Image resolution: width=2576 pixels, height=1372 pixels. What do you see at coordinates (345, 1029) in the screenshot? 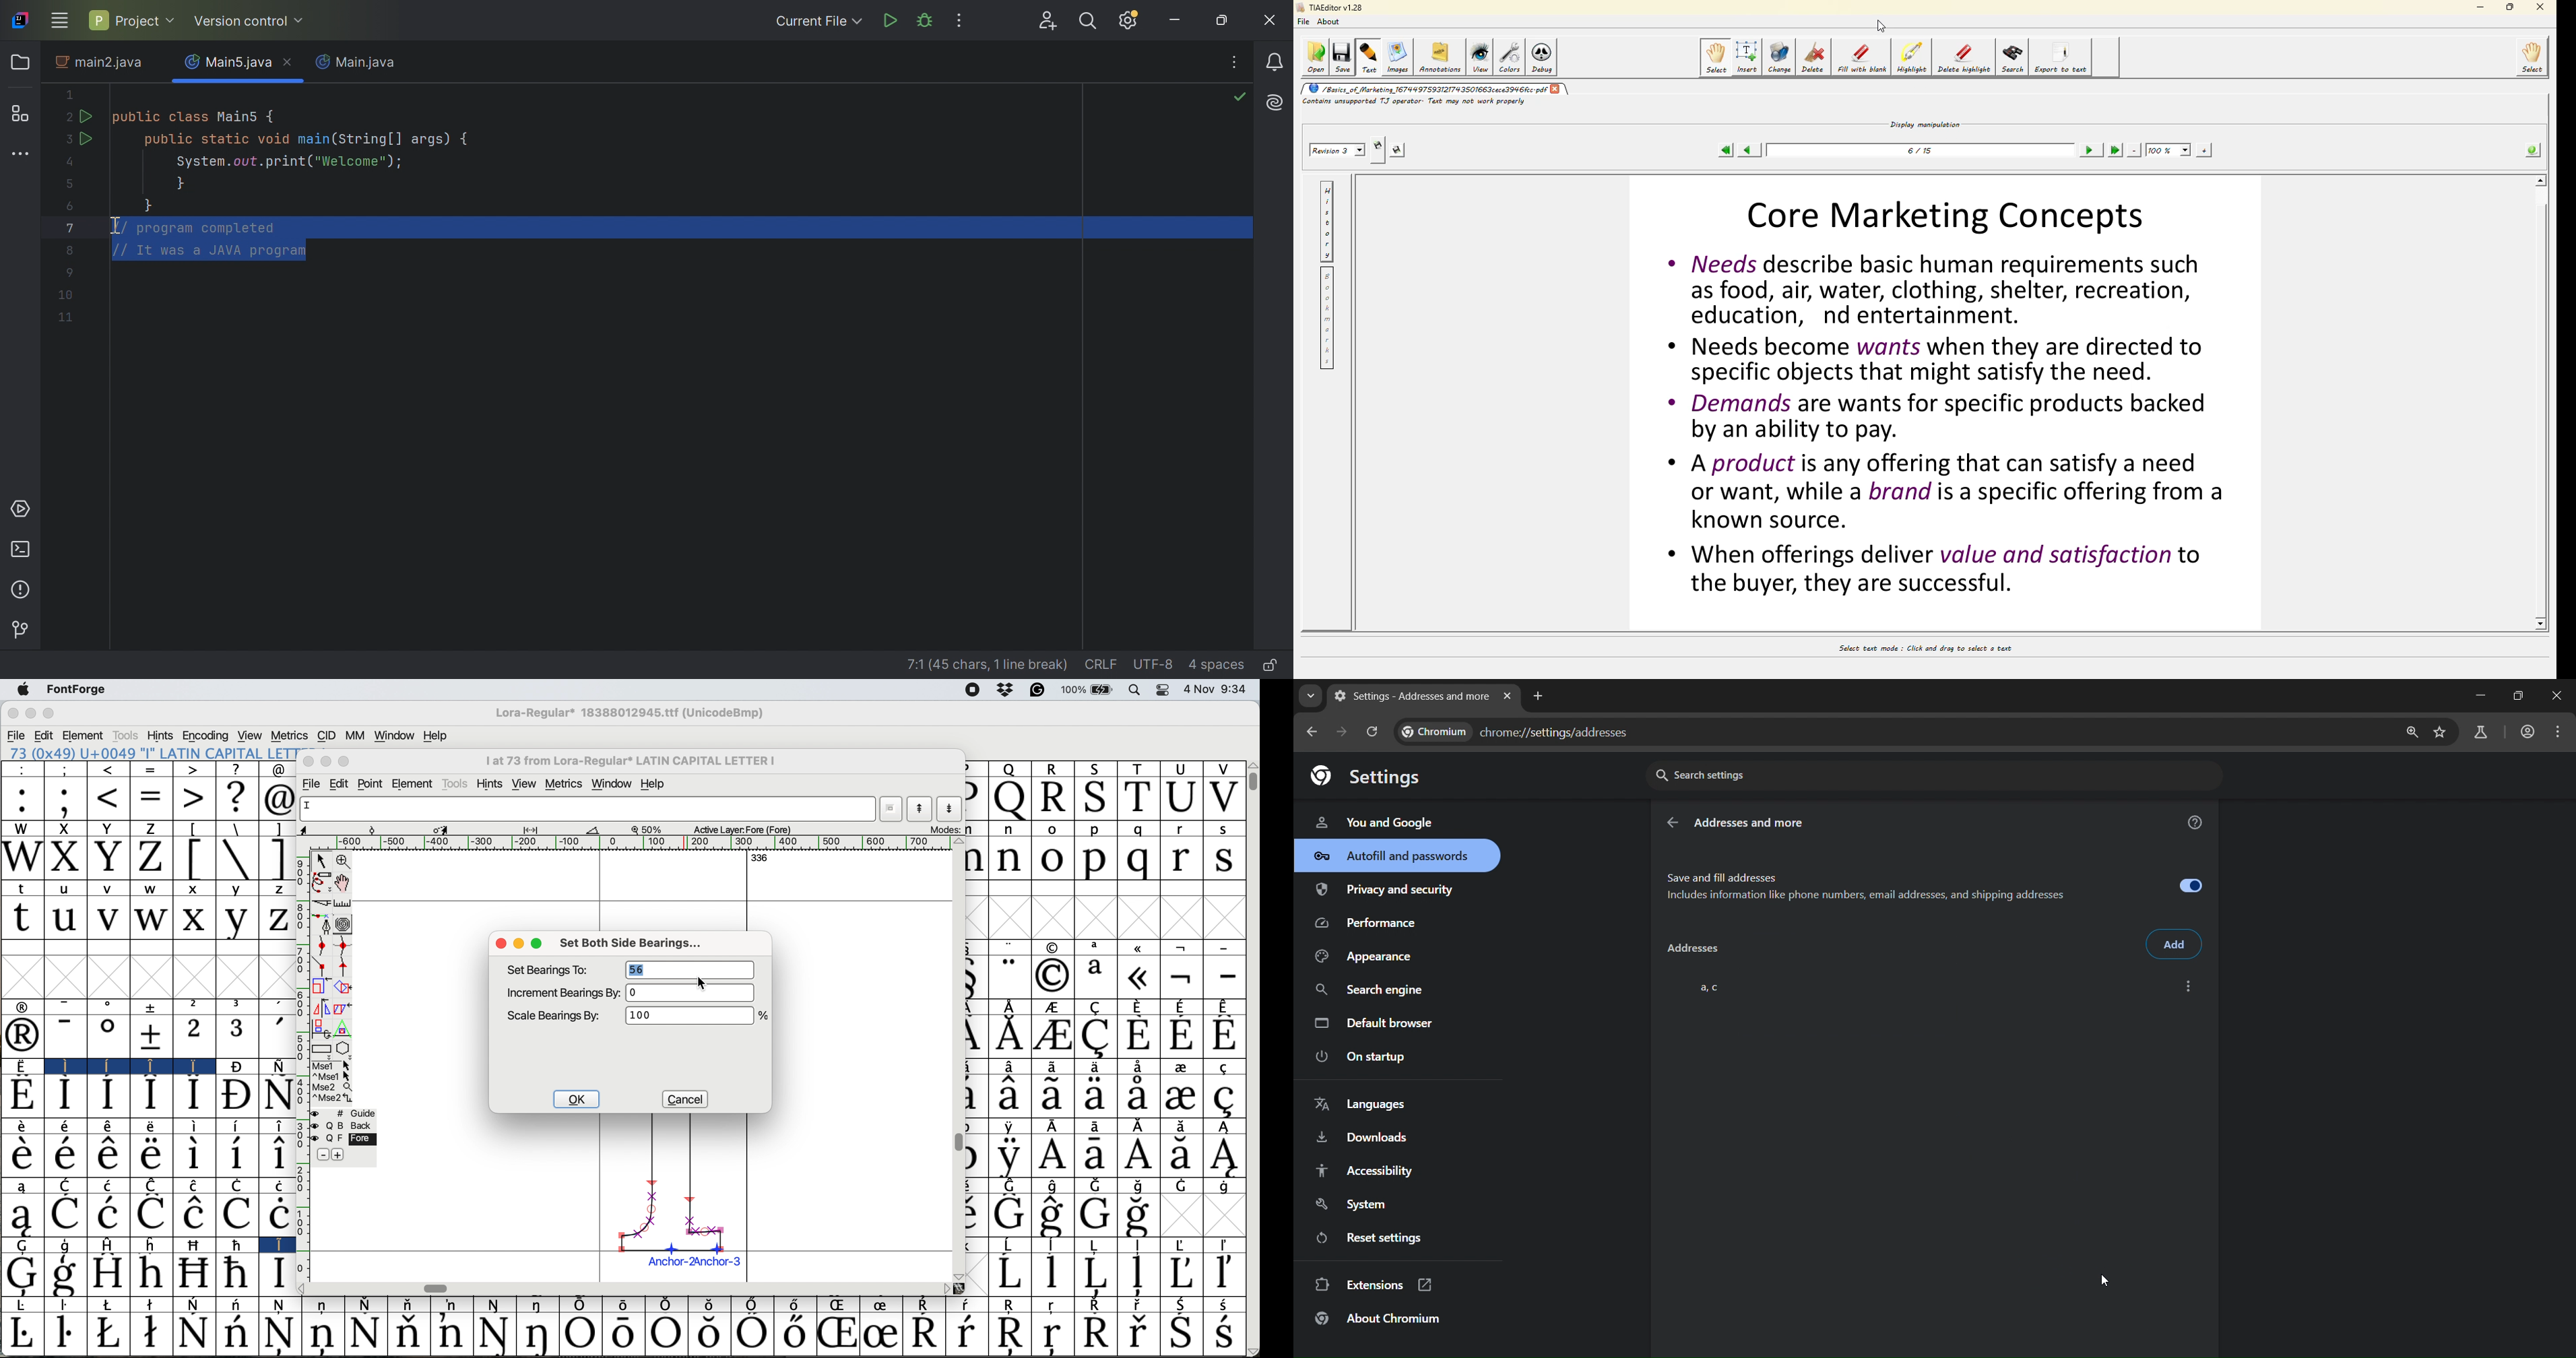
I see `perform a perspective transformation on the selection` at bounding box center [345, 1029].